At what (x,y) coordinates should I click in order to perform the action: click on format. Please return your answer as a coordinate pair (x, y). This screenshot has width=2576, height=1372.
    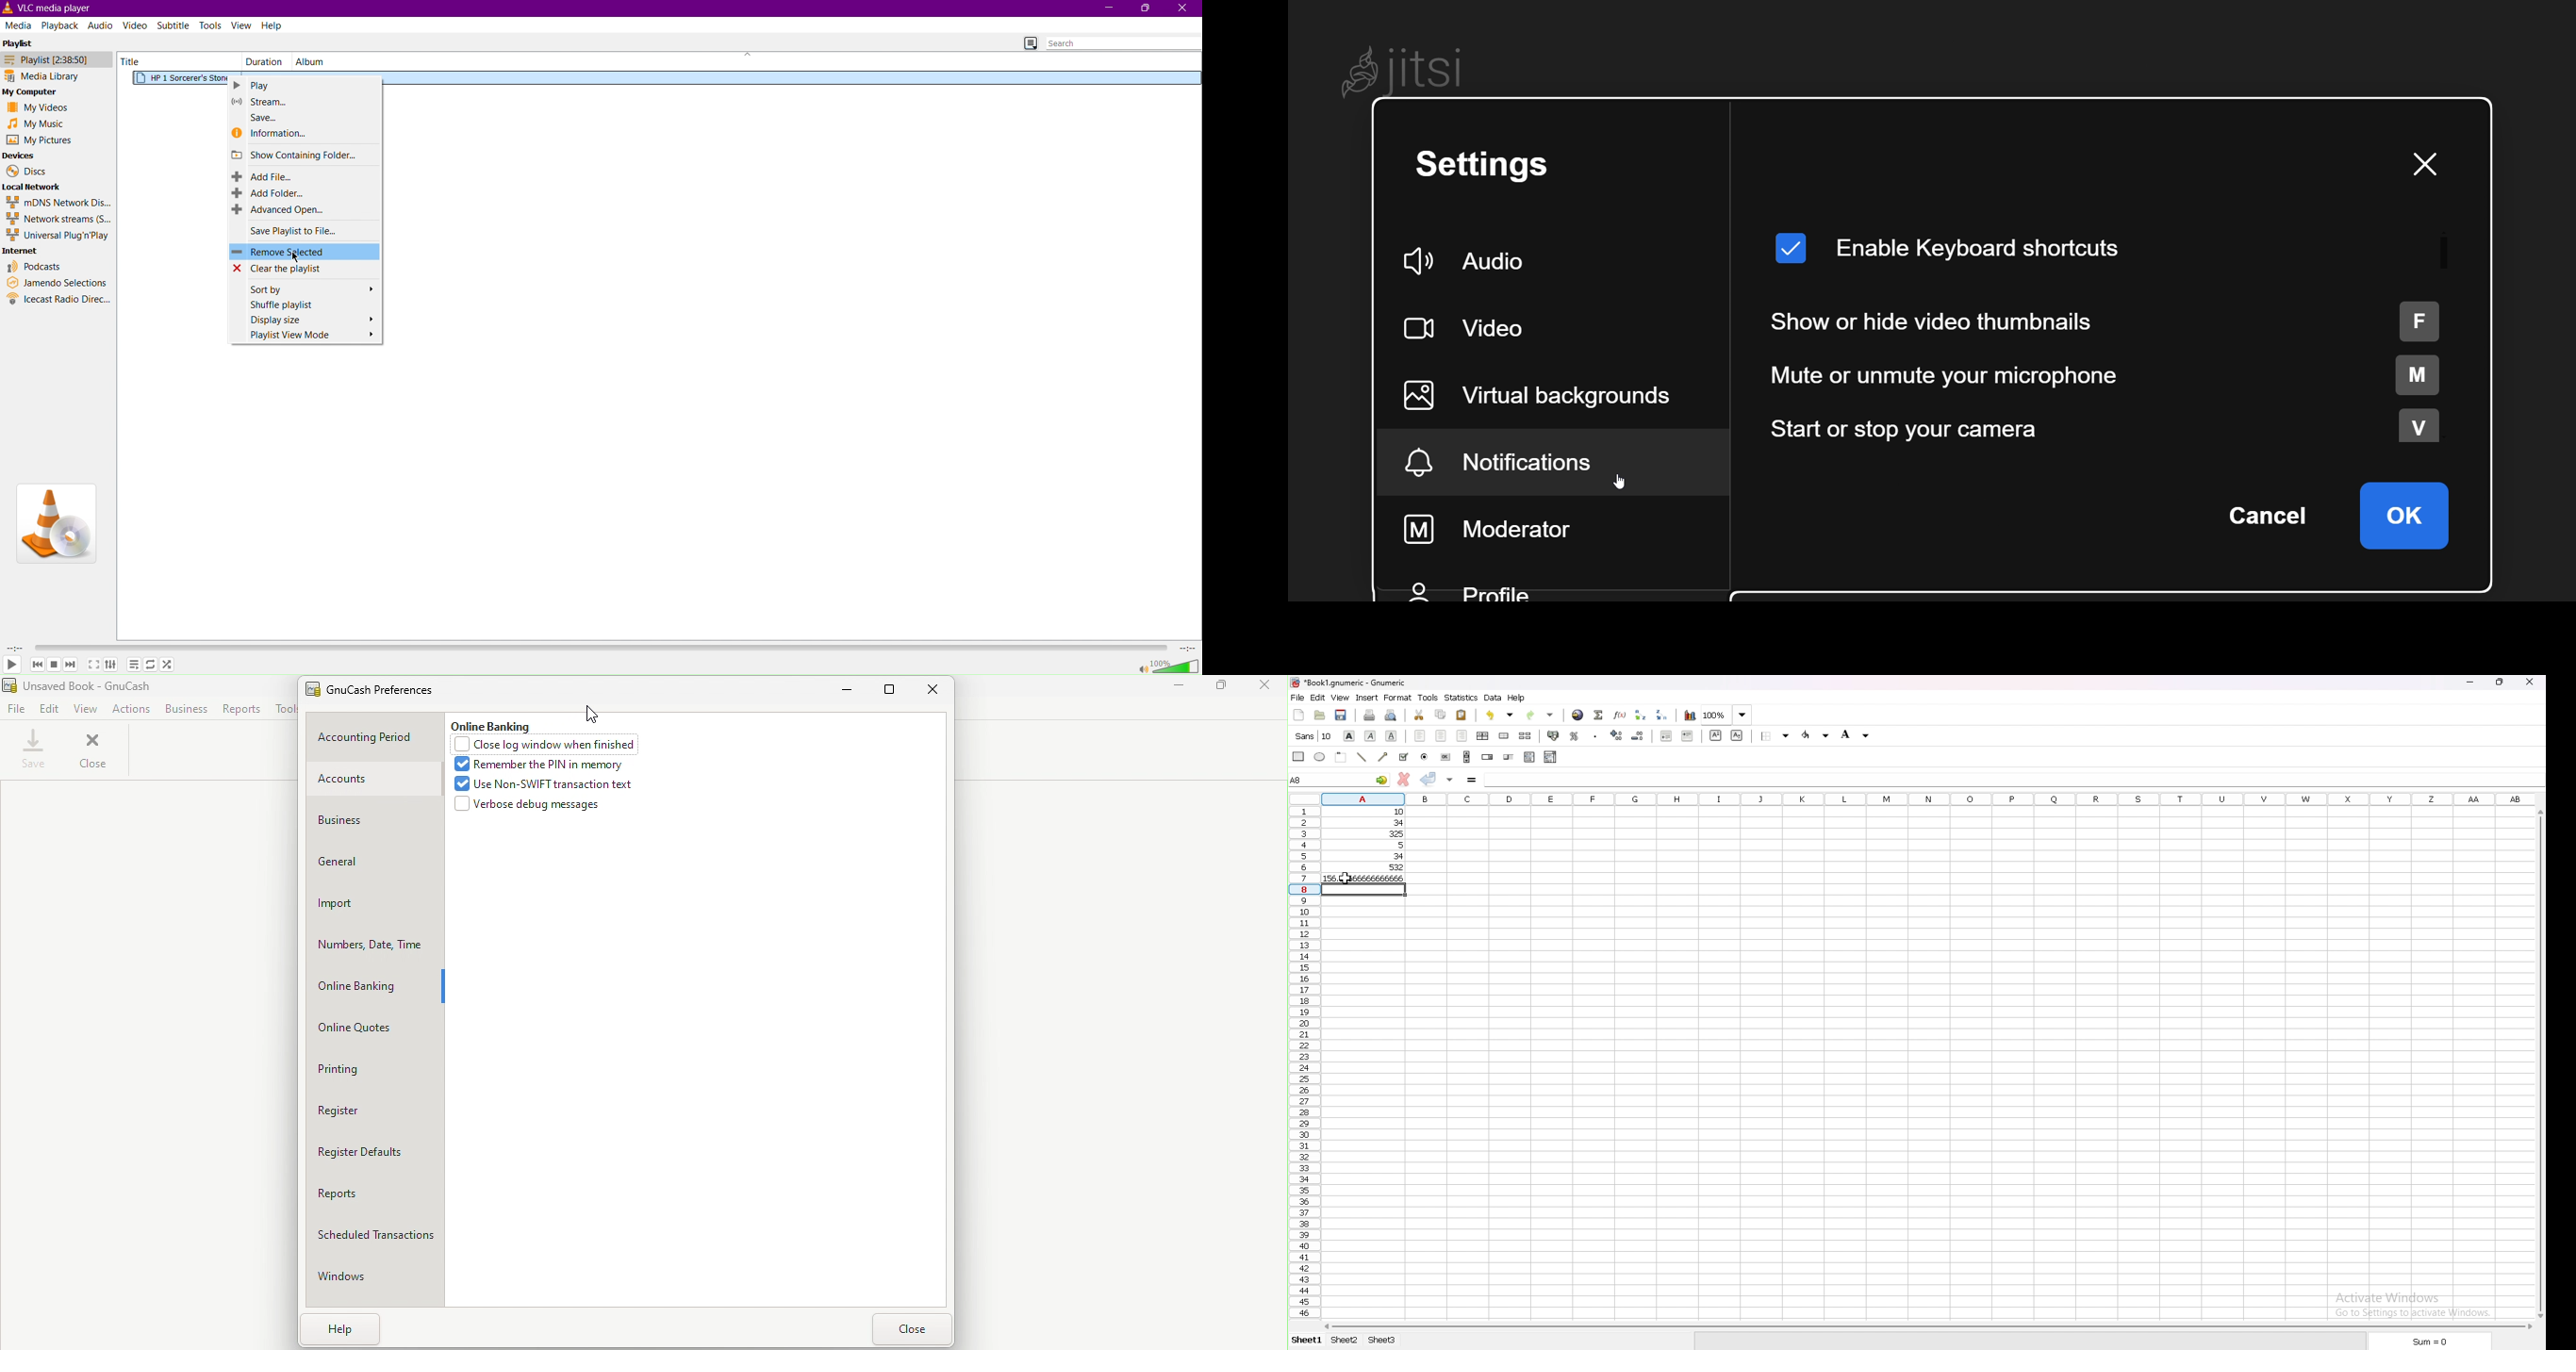
    Looking at the image, I should click on (1399, 697).